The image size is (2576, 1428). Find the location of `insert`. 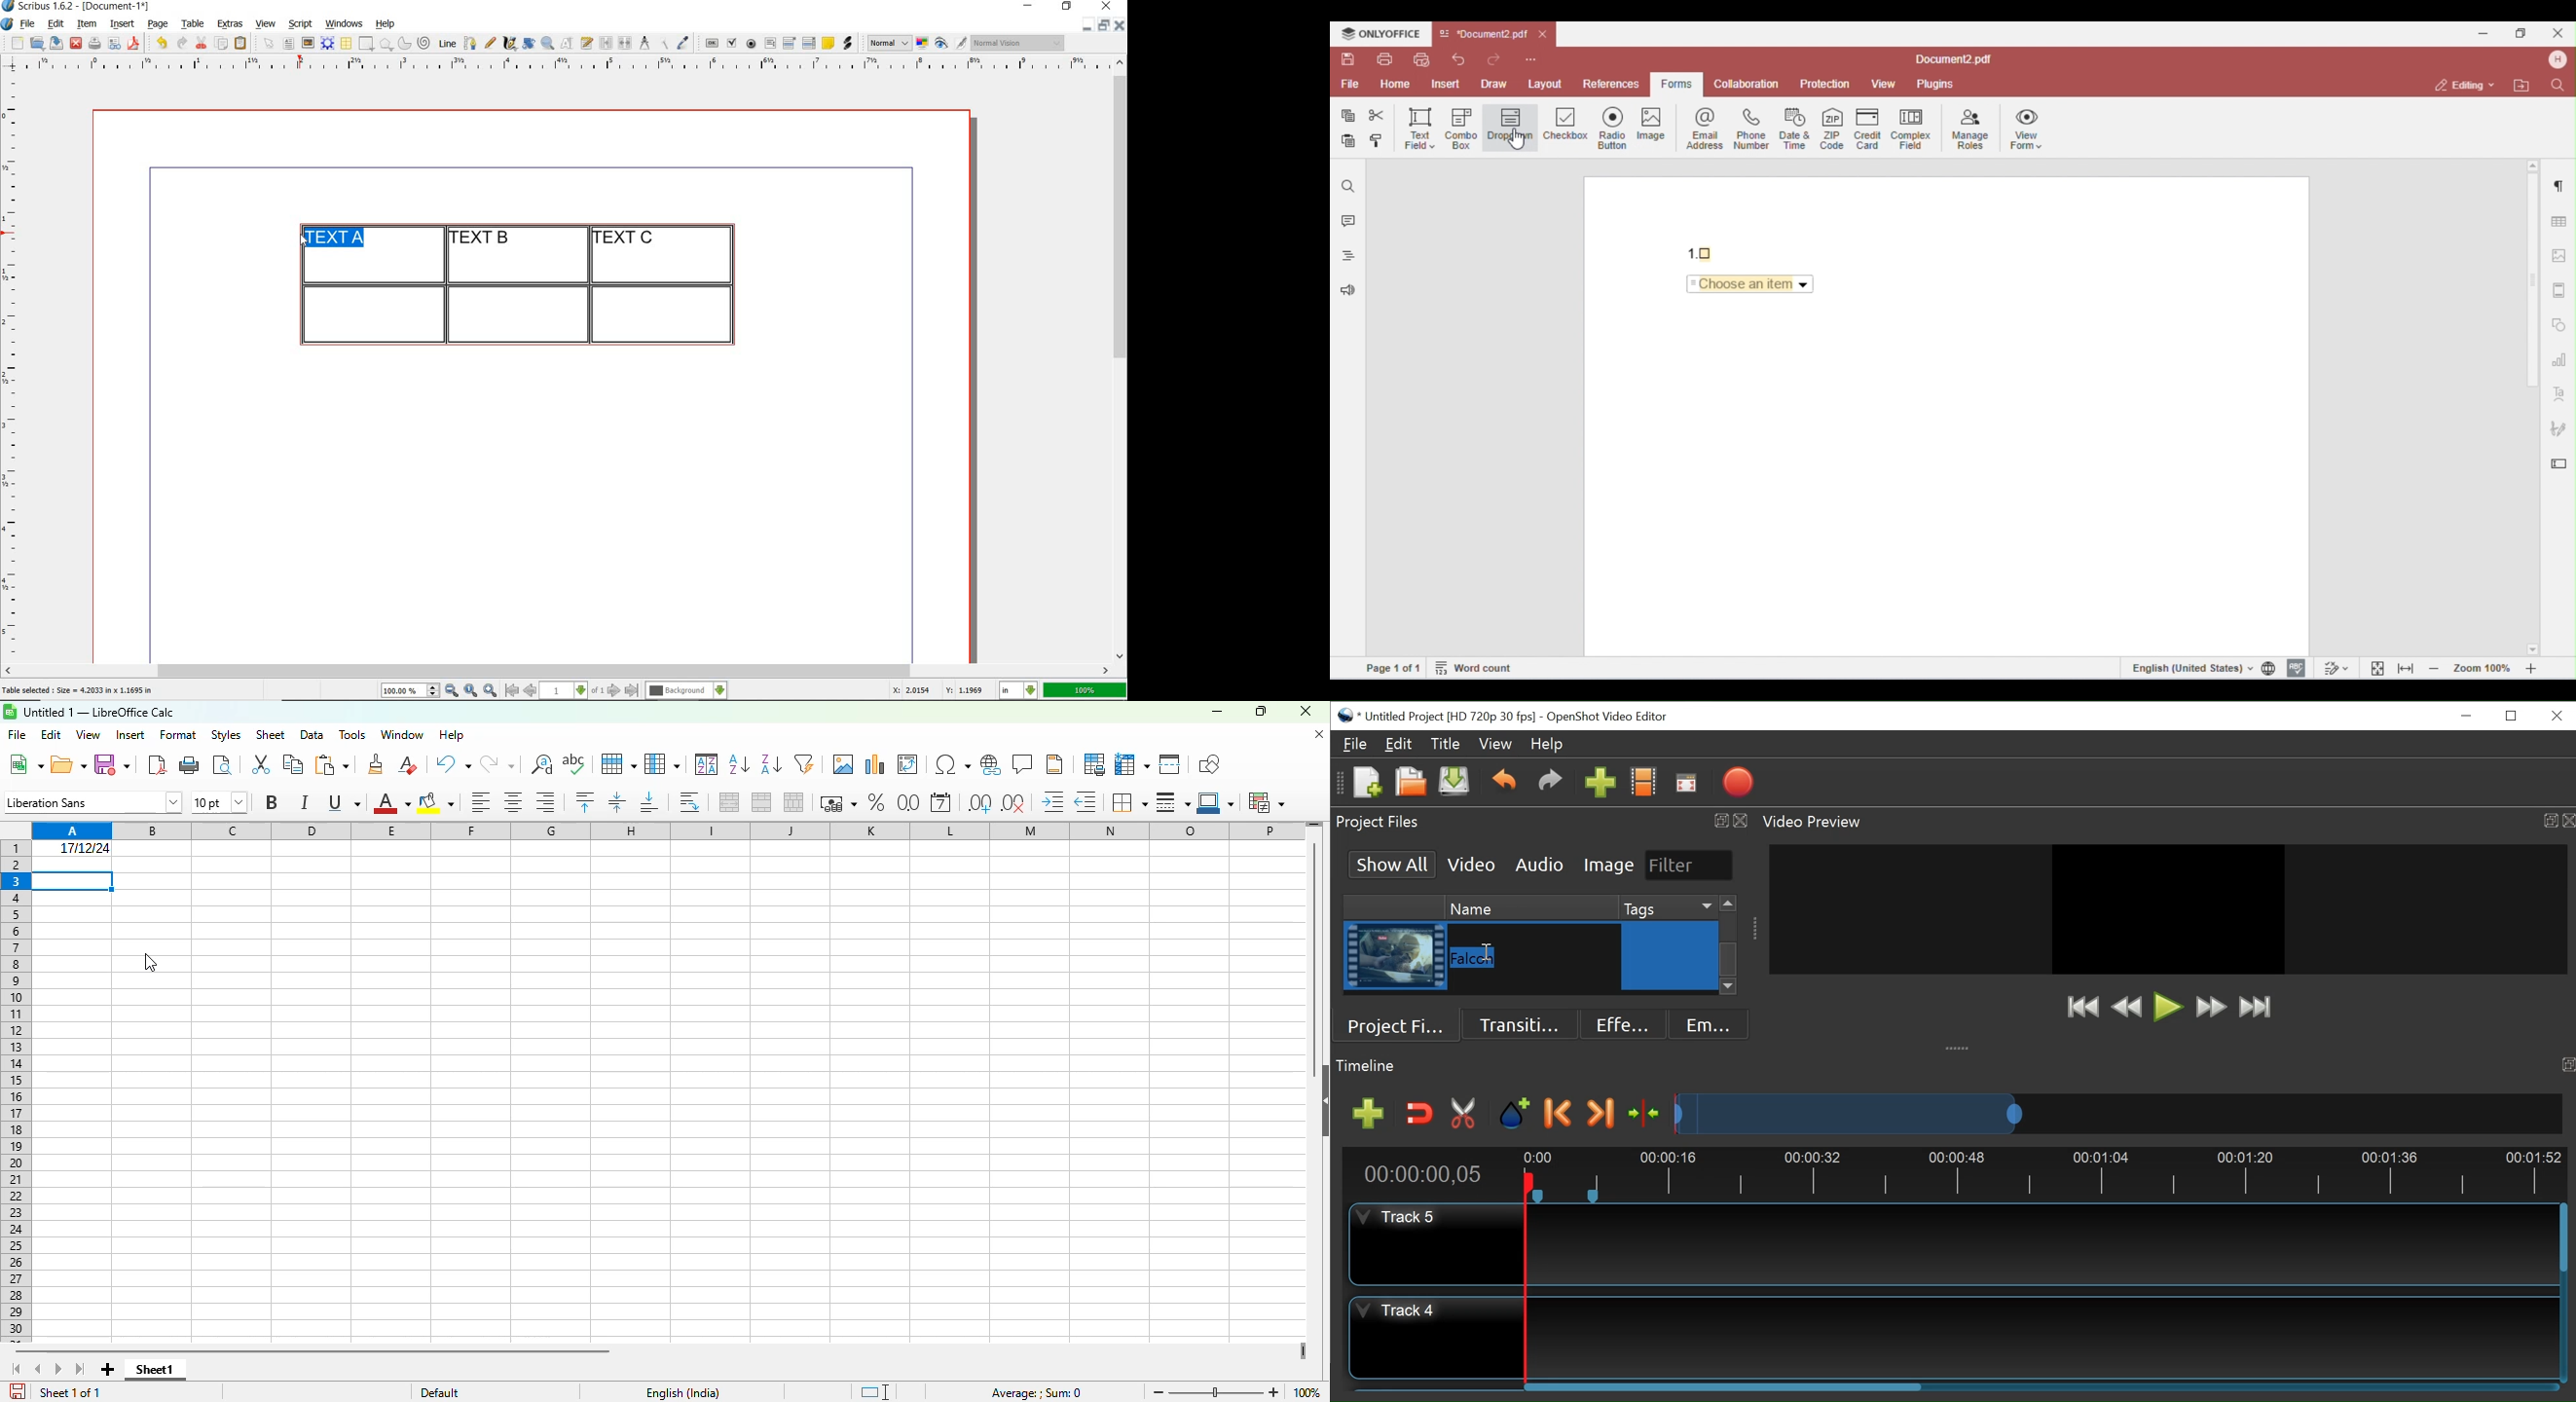

insert is located at coordinates (122, 24).